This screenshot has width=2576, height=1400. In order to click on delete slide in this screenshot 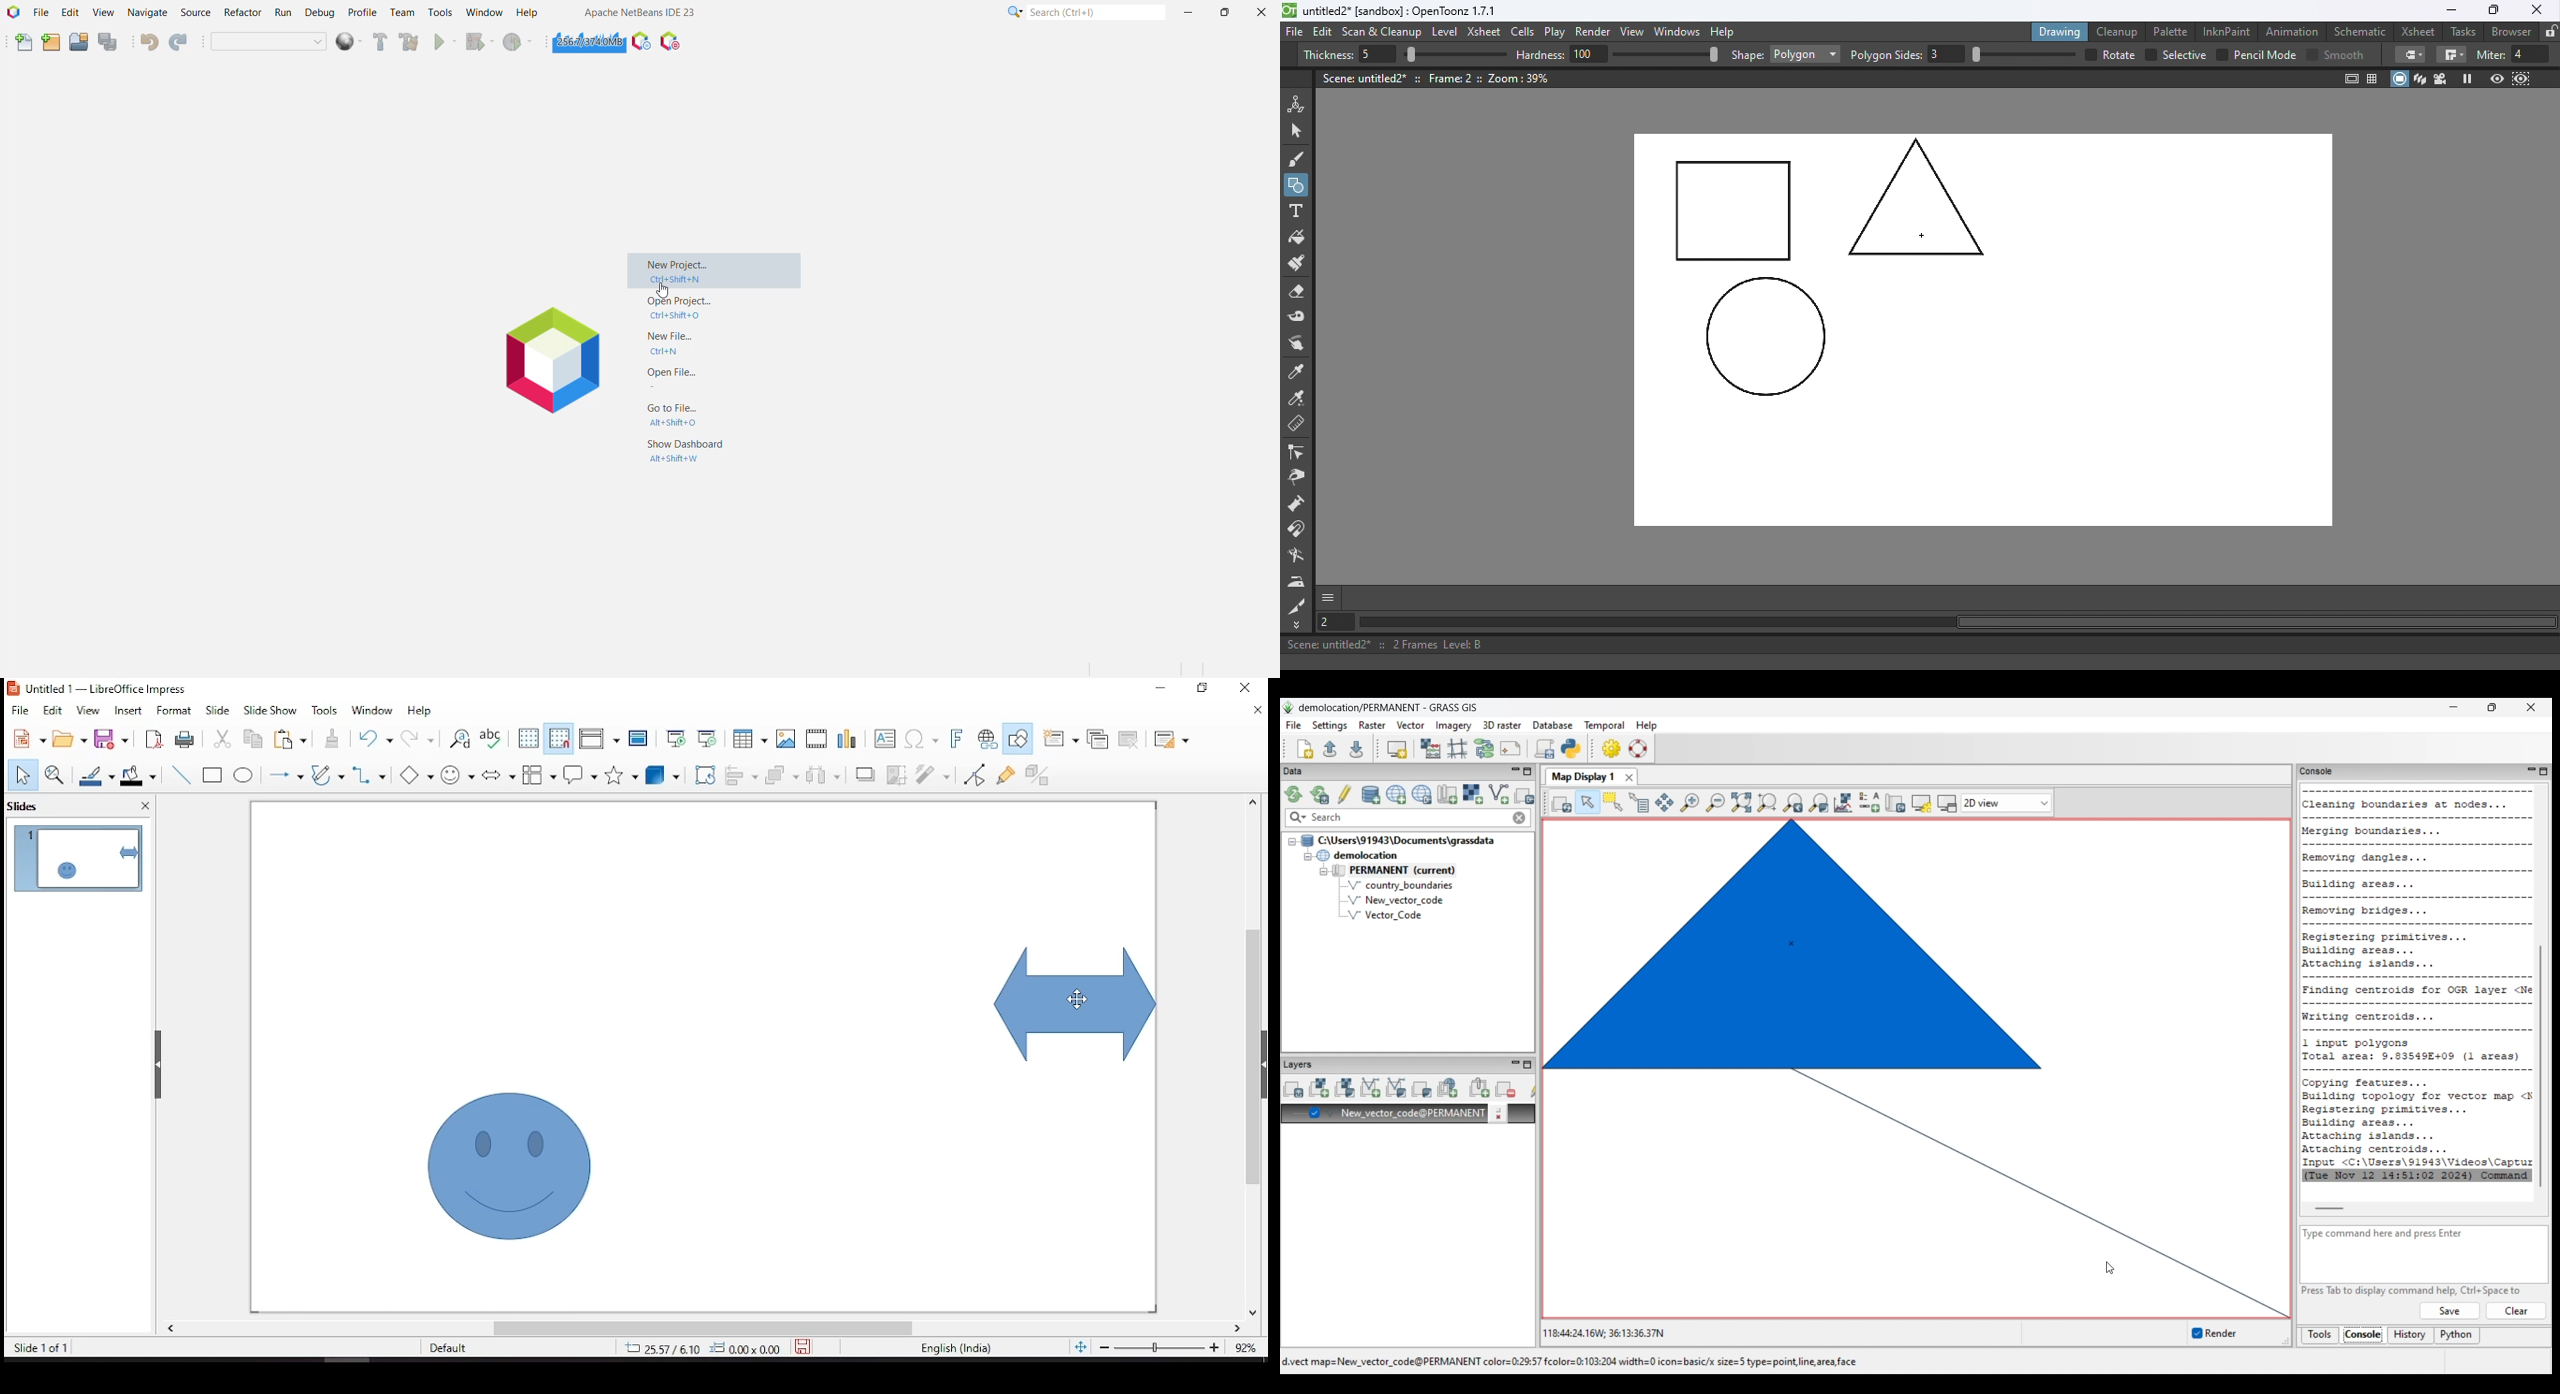, I will do `click(1133, 740)`.